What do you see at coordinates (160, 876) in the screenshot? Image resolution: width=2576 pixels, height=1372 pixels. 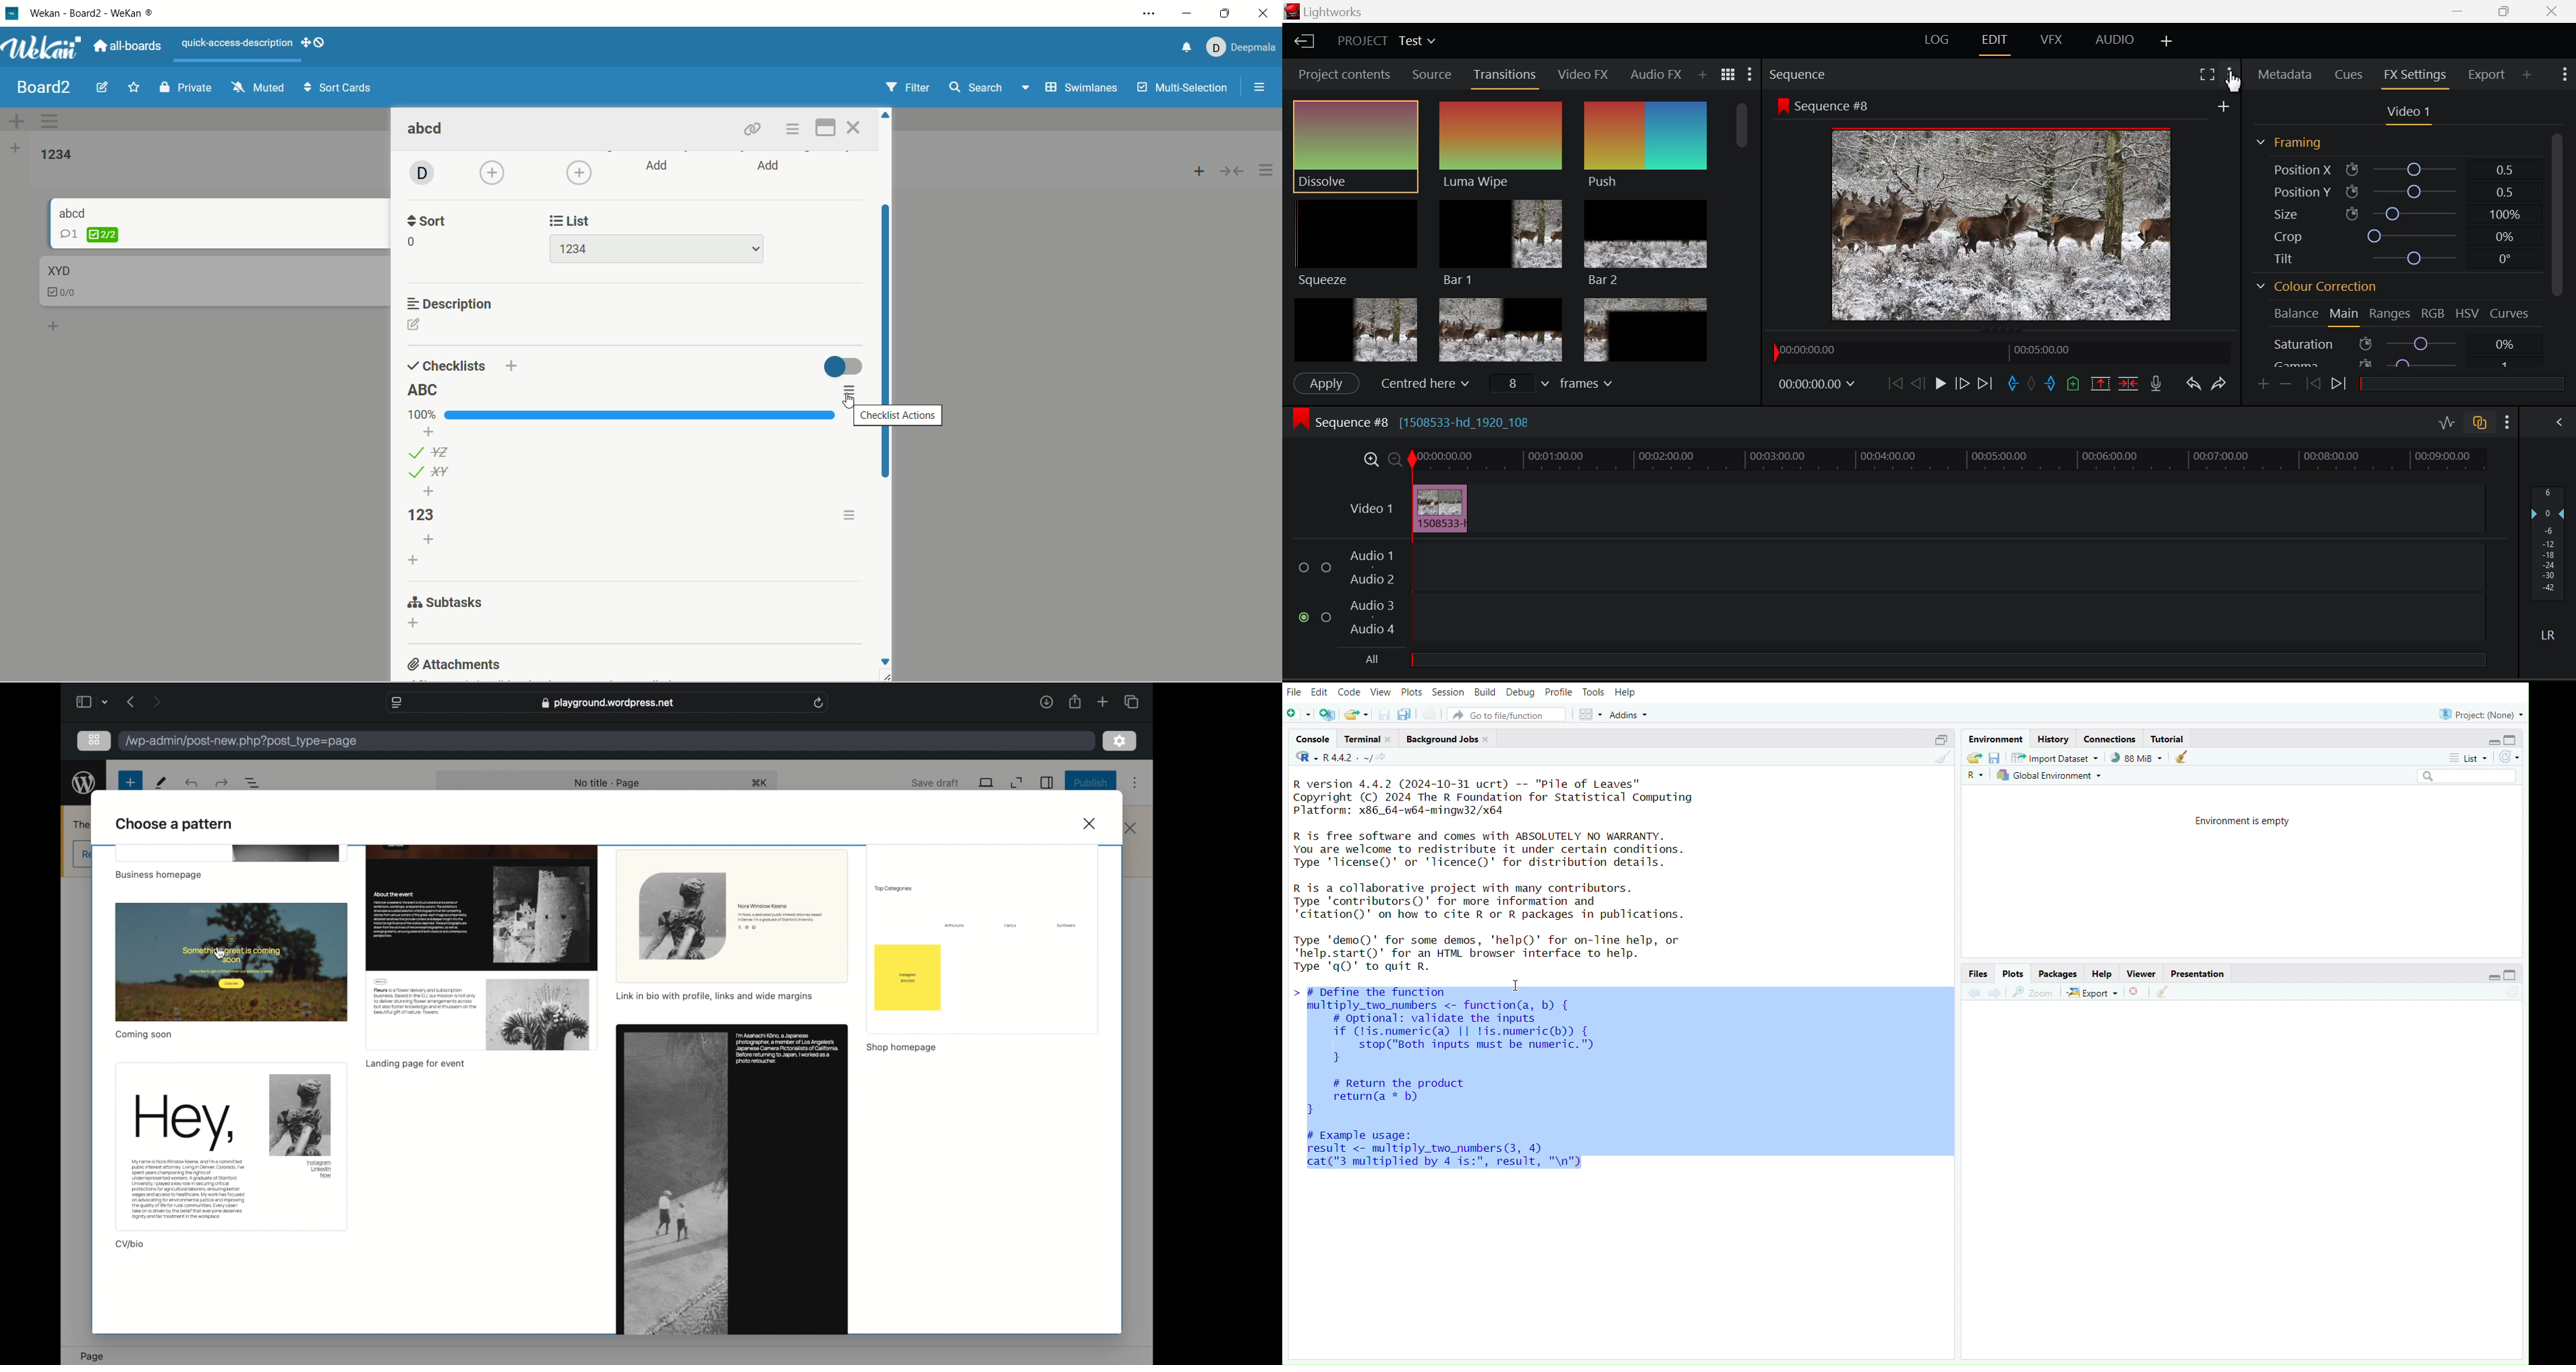 I see `business homepage` at bounding box center [160, 876].